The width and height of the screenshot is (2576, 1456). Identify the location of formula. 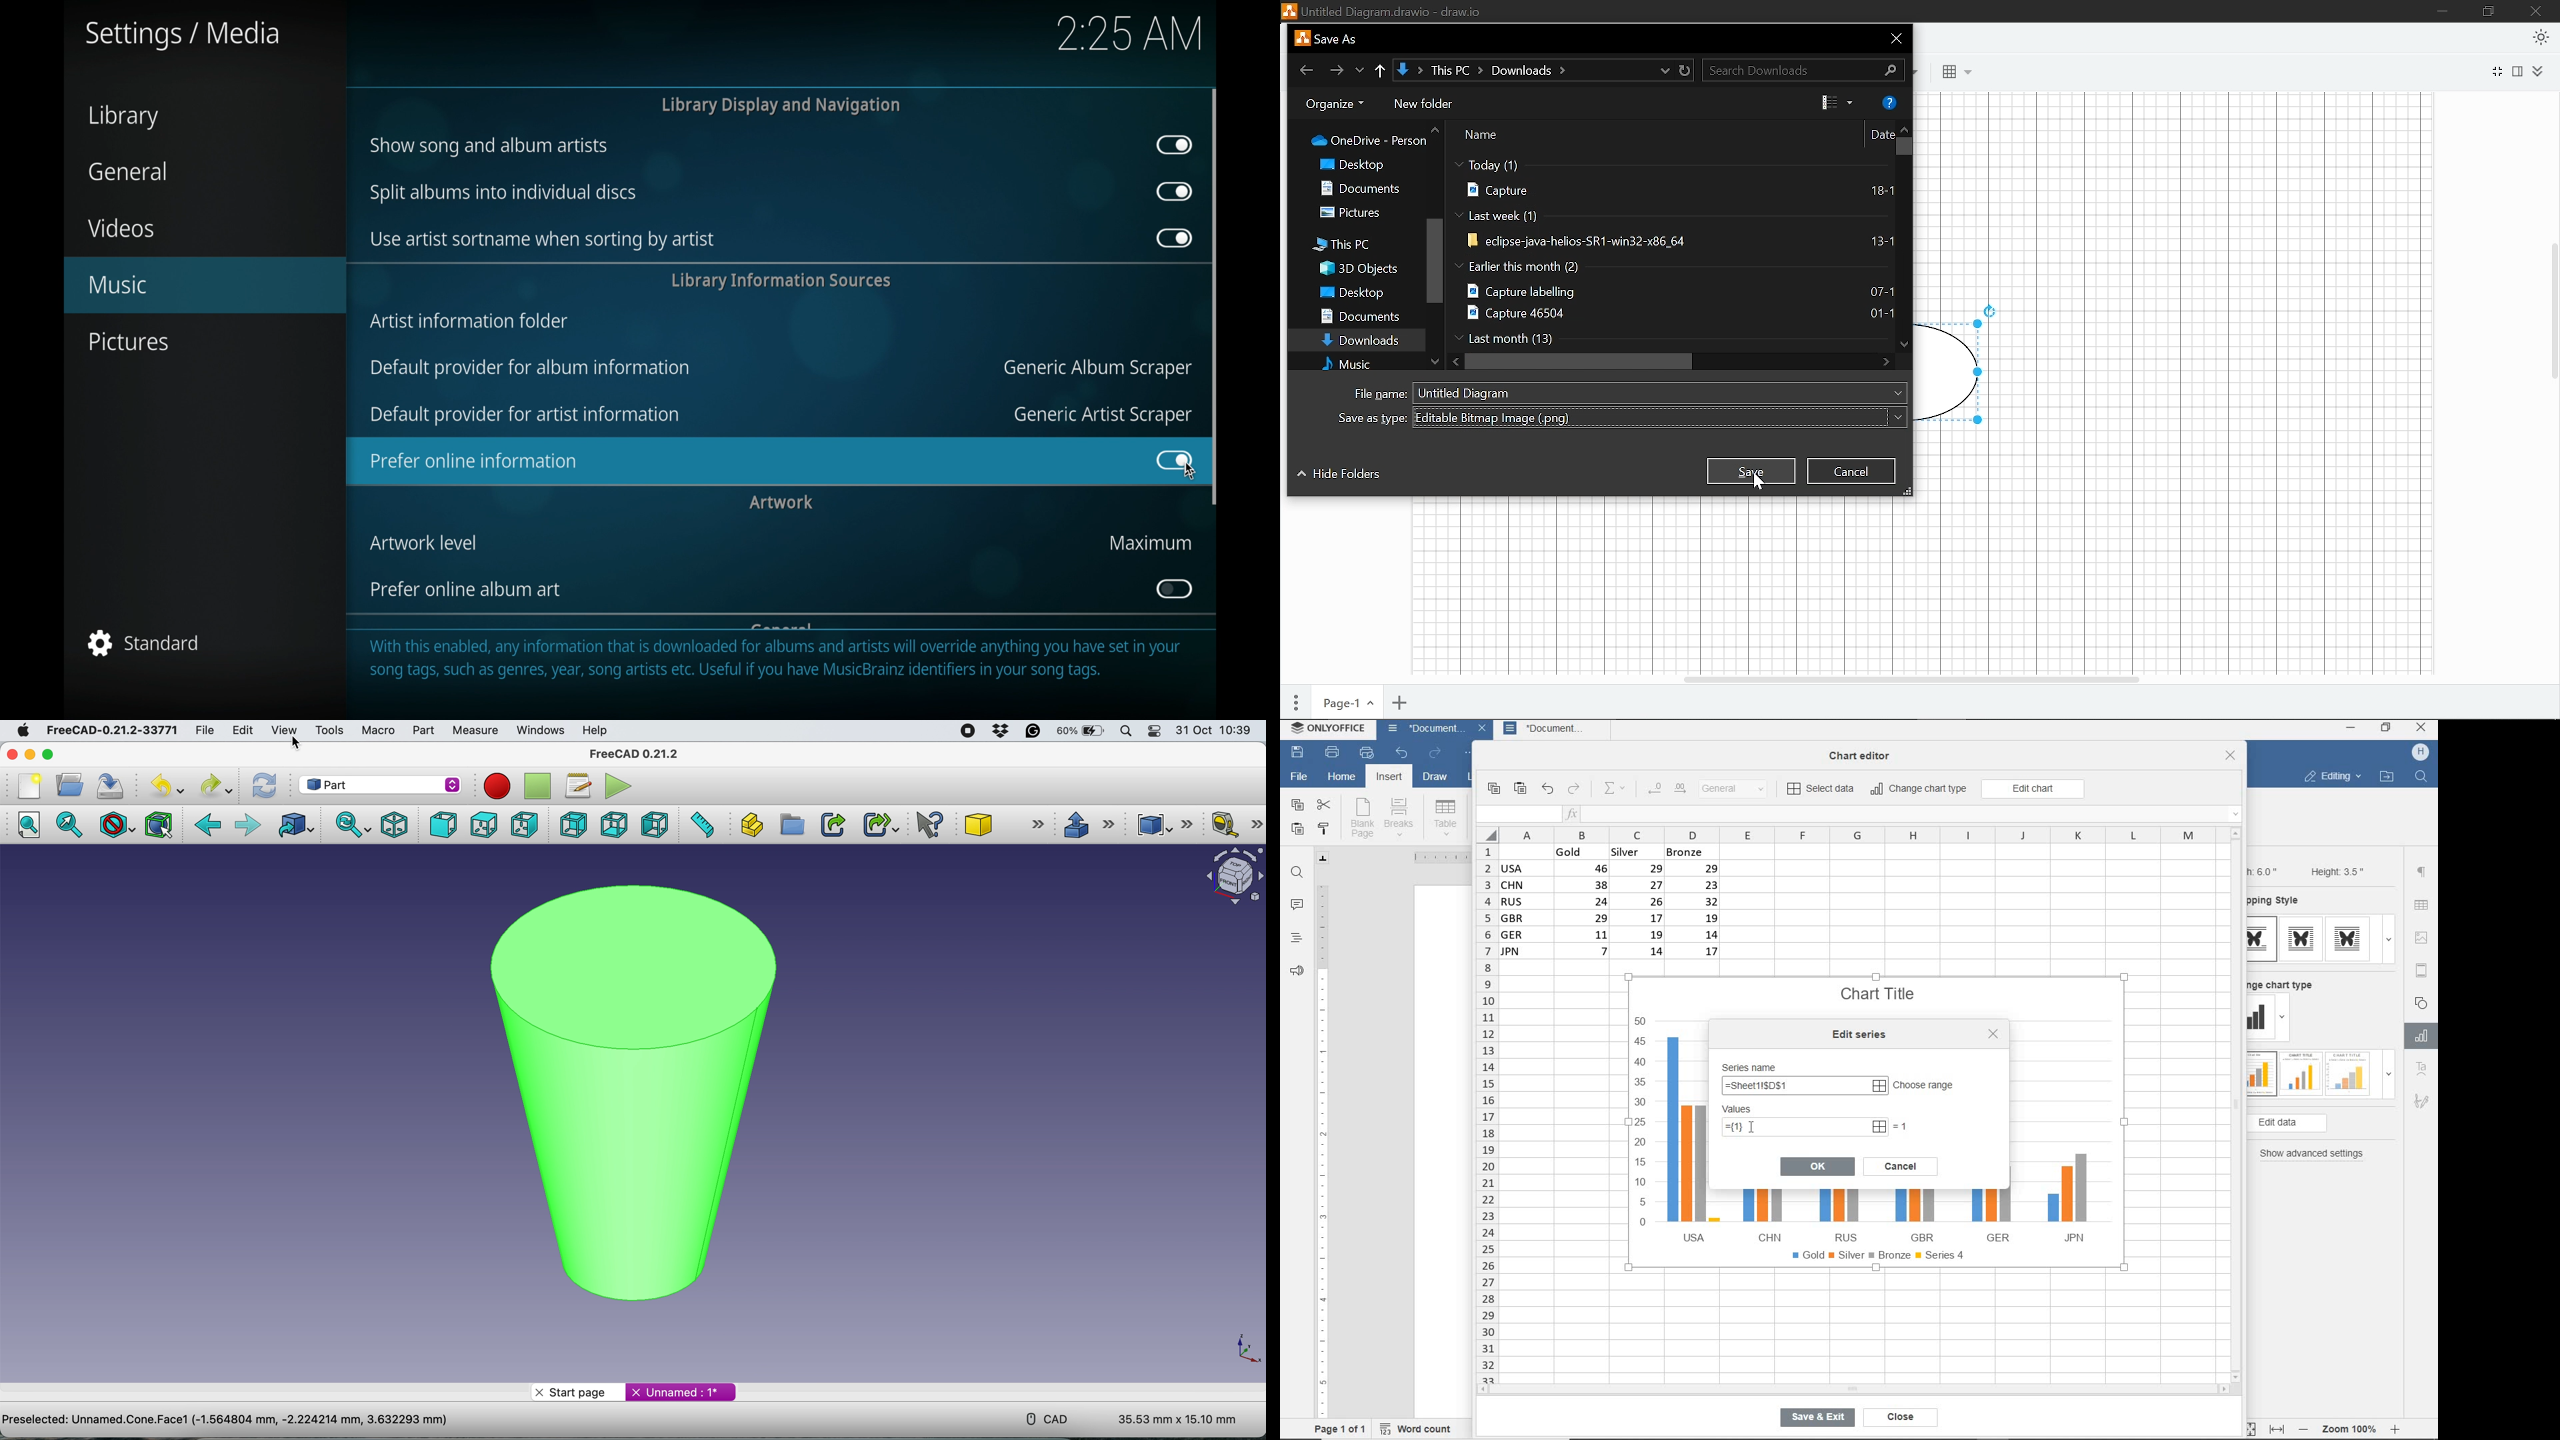
(1801, 1087).